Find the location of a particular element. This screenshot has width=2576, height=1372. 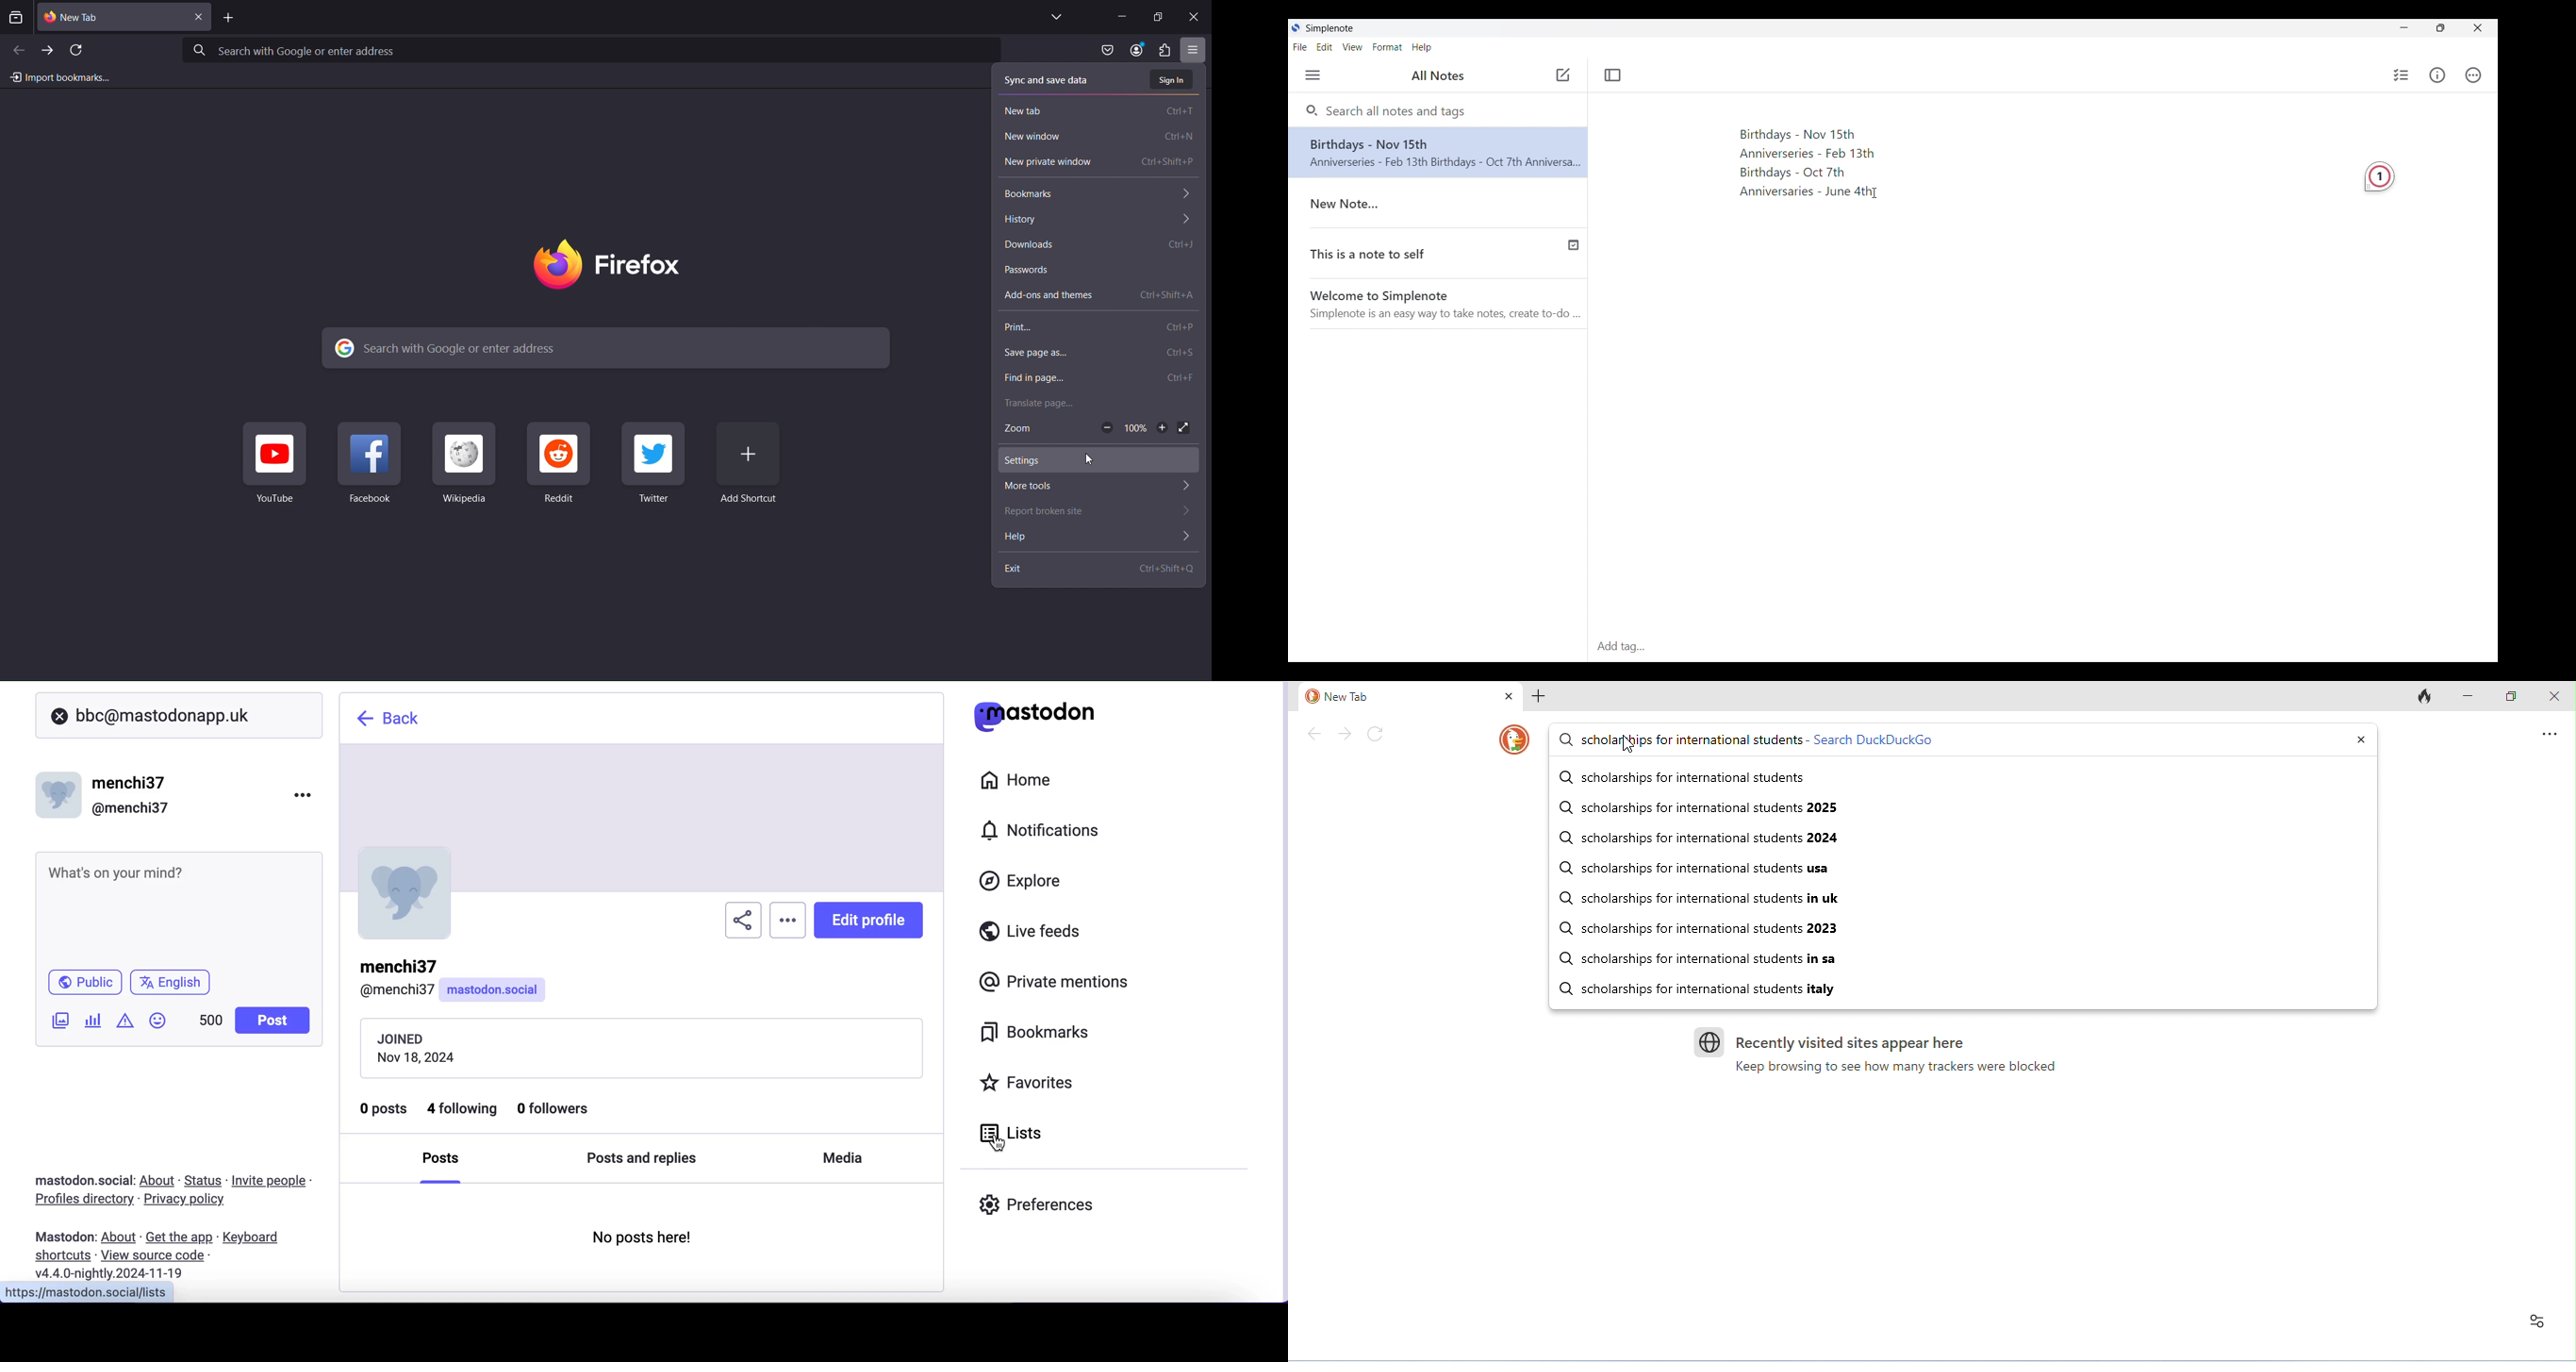

recent activity and favorites is located at coordinates (2539, 1320).